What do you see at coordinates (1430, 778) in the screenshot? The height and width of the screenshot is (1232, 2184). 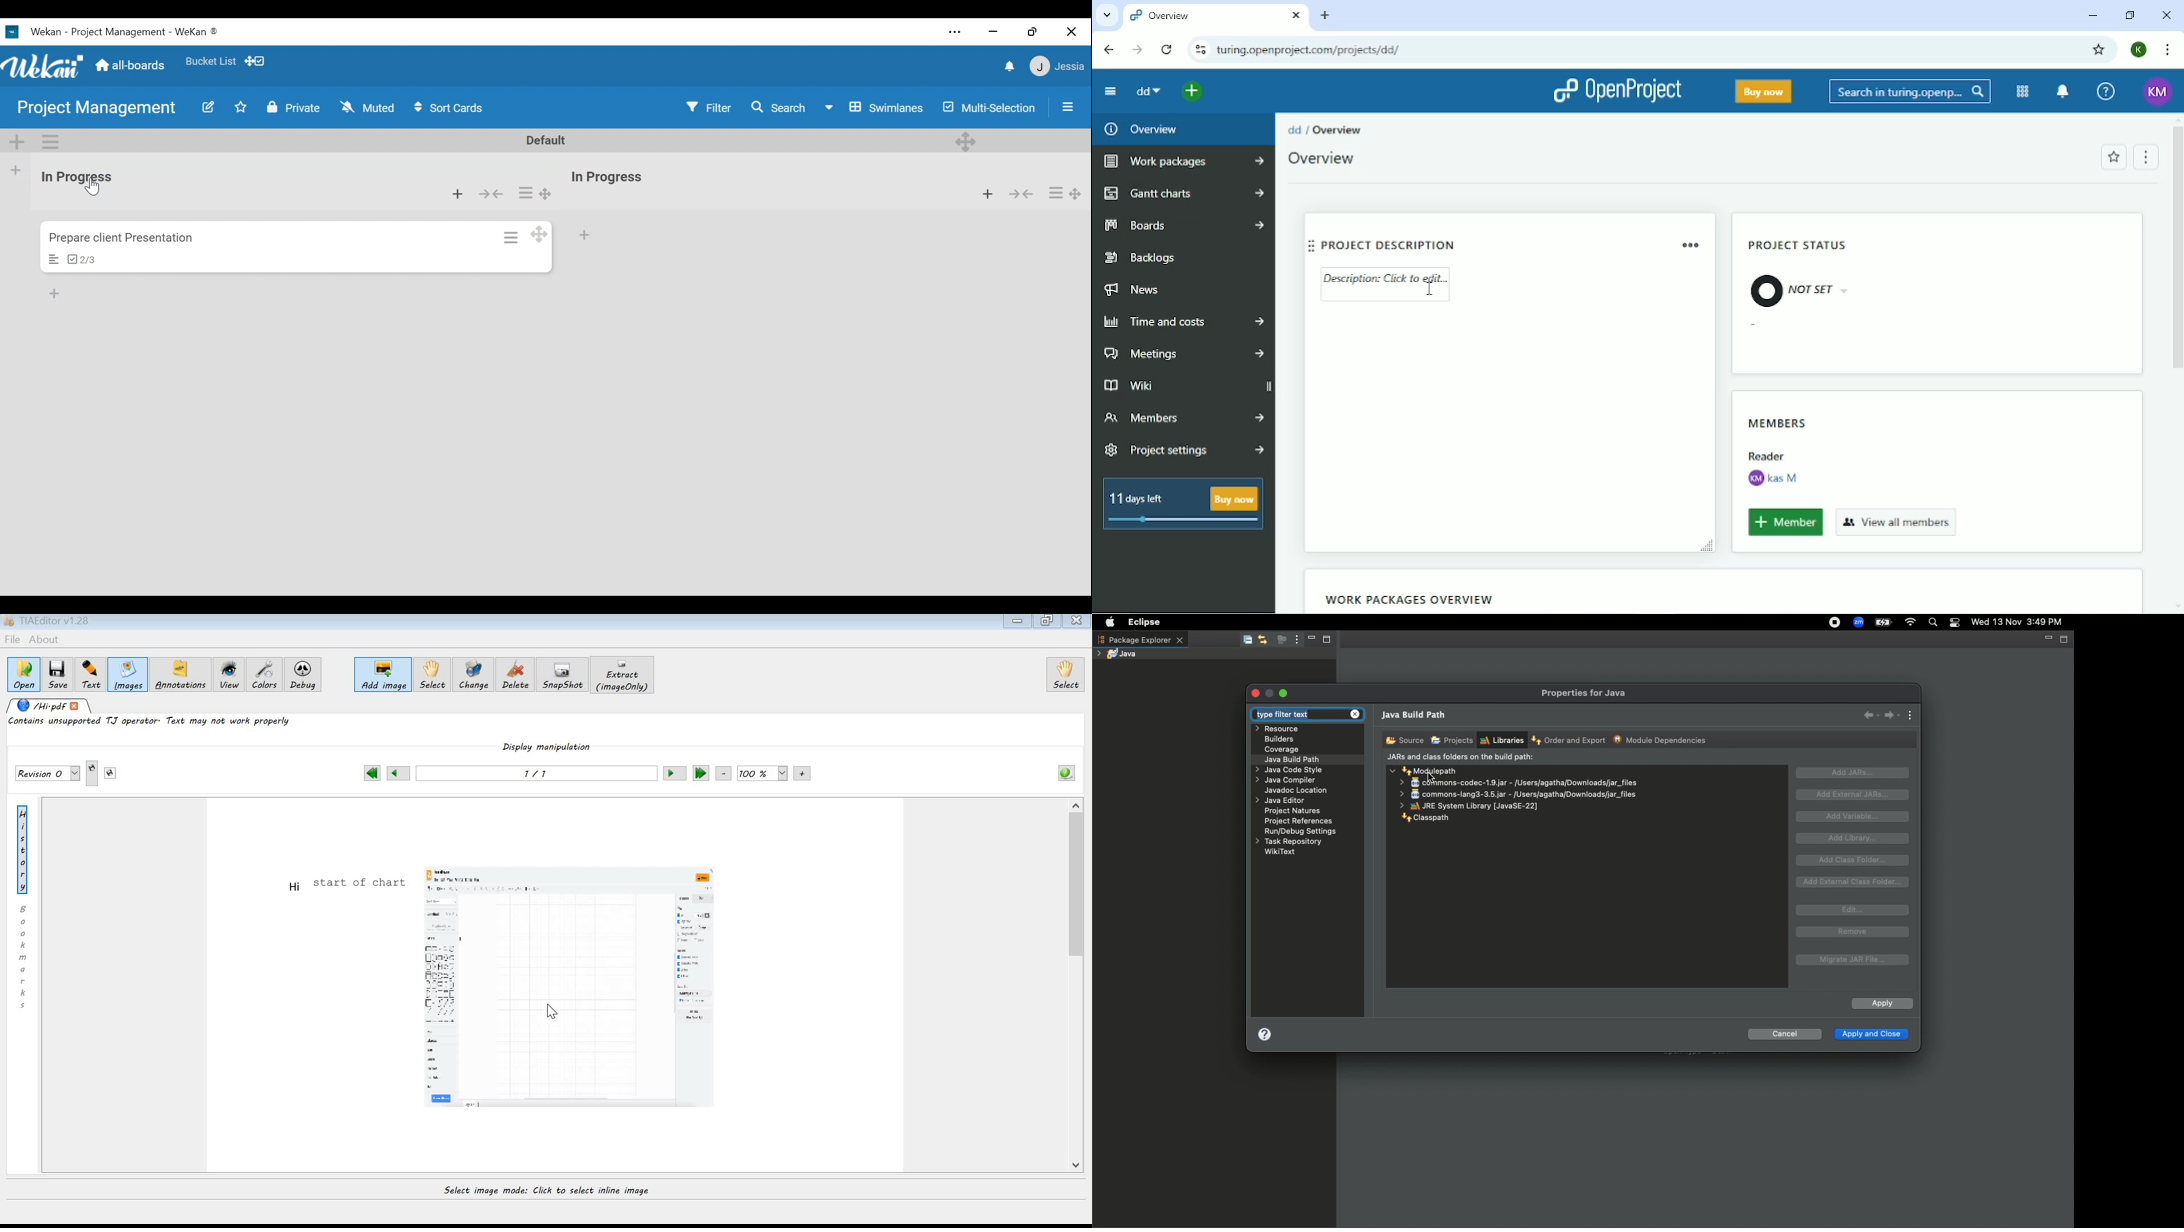 I see `Pointer Cursor` at bounding box center [1430, 778].